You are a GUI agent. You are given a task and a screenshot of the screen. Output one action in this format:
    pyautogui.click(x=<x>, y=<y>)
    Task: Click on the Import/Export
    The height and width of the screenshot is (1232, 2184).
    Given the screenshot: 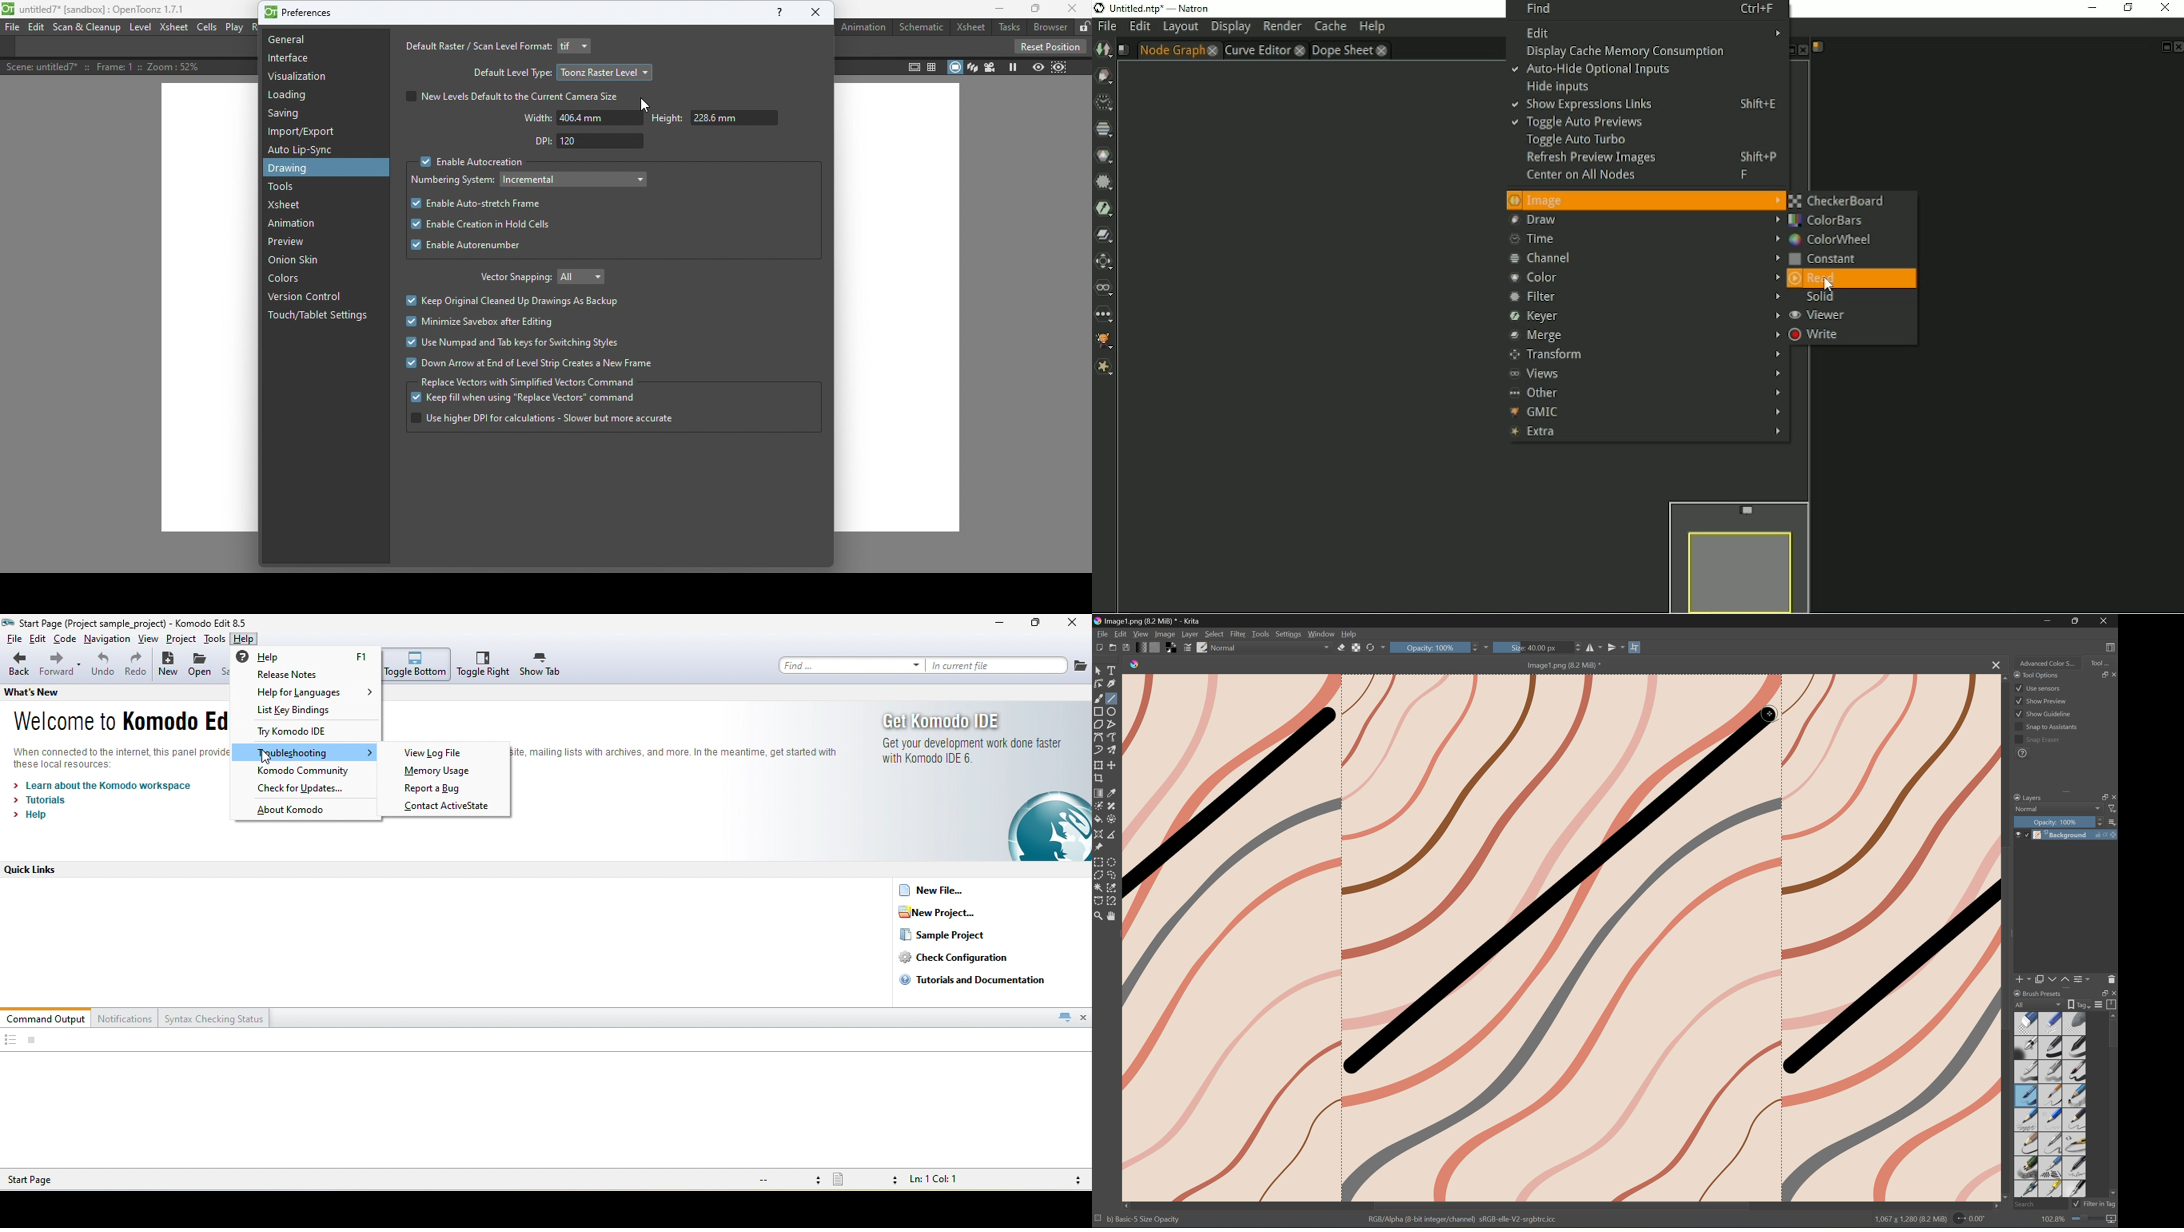 What is the action you would take?
    pyautogui.click(x=305, y=133)
    